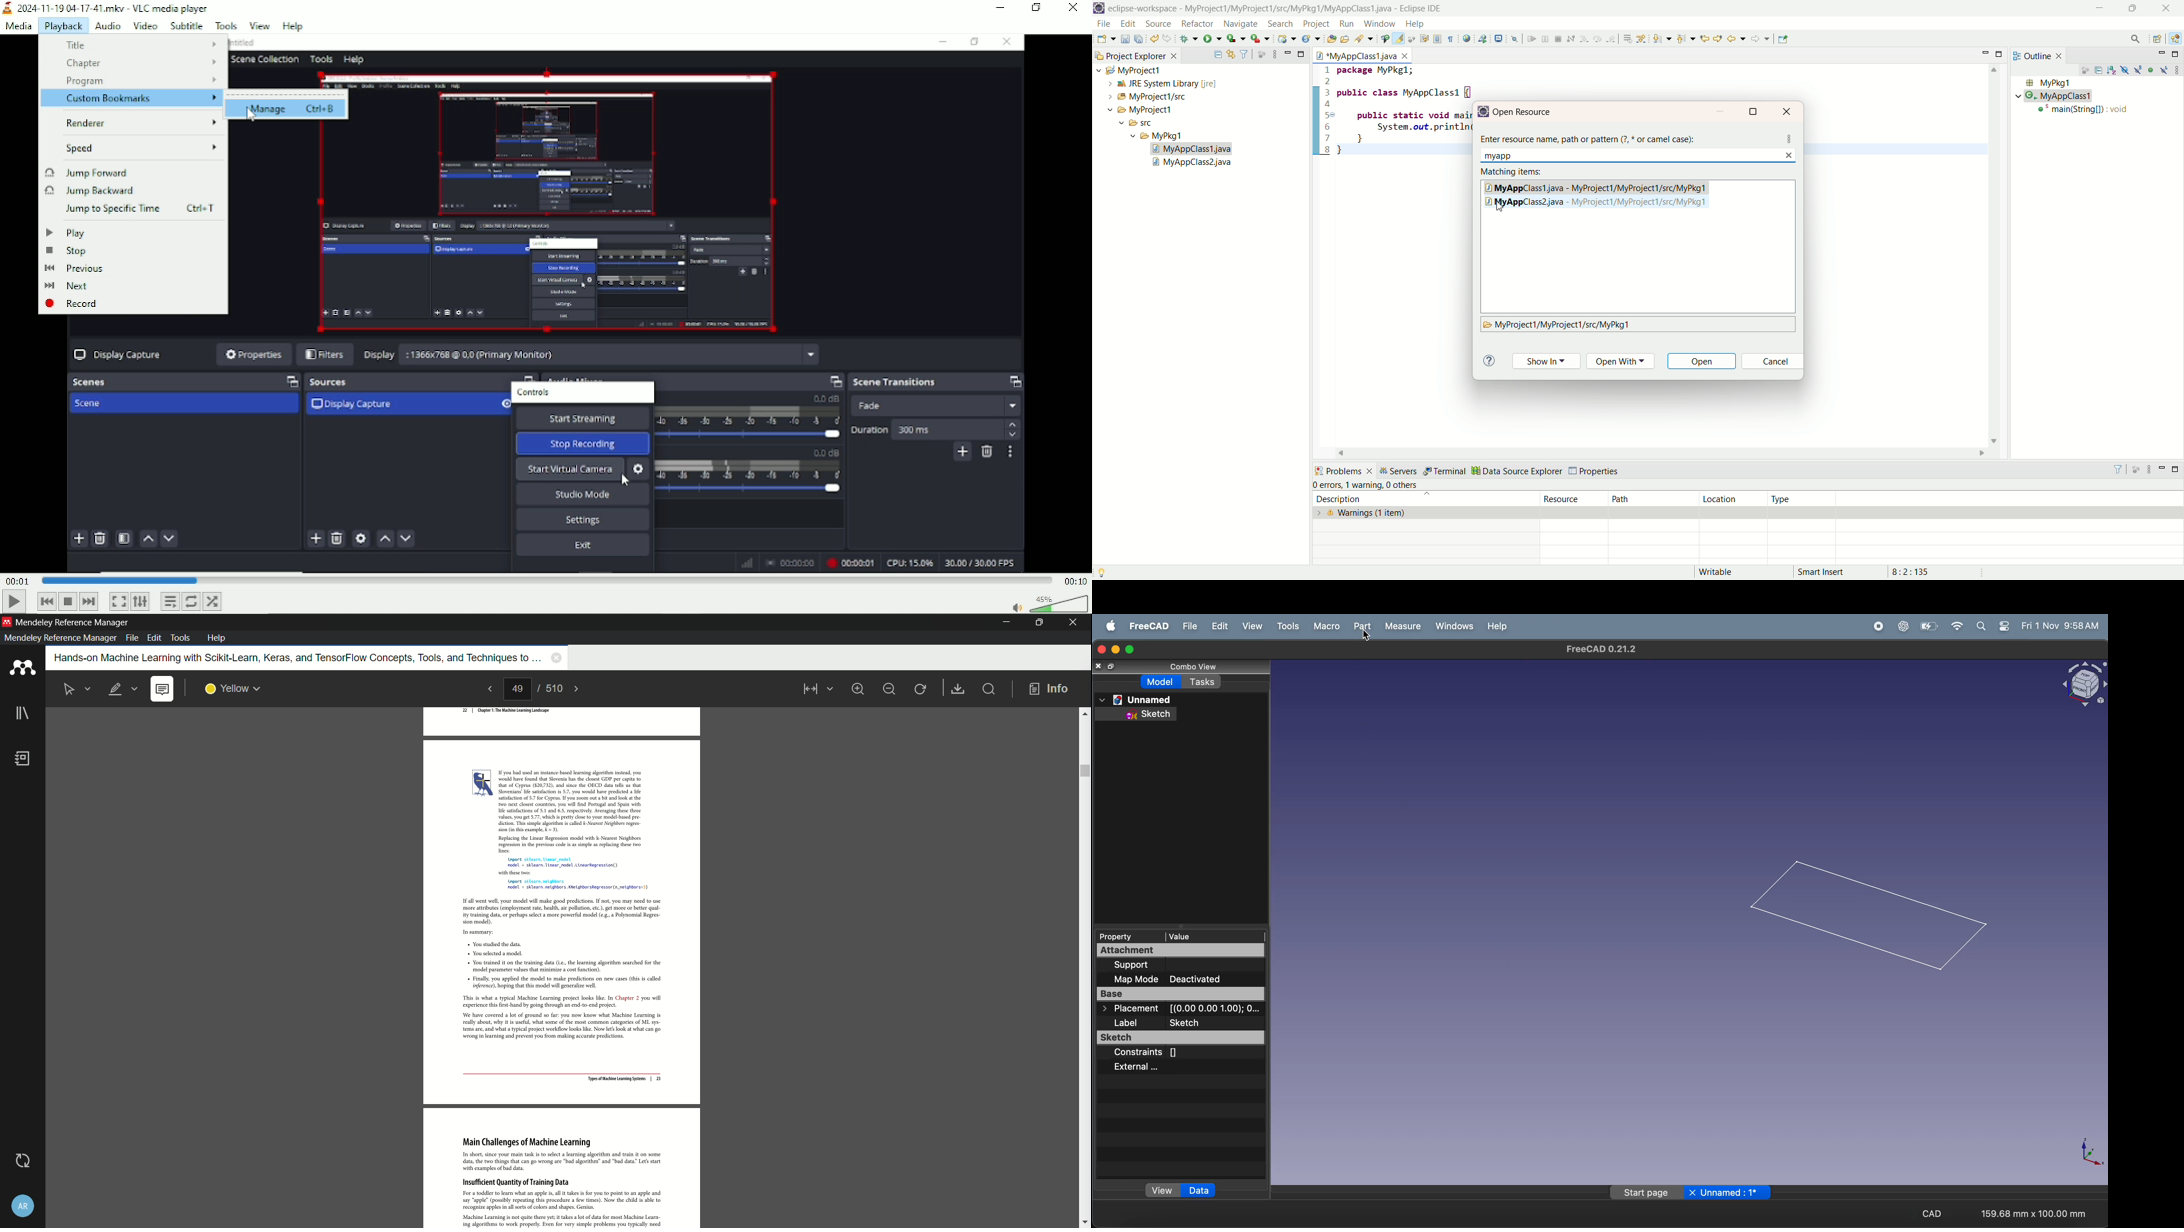  I want to click on map mode deactivated, so click(1181, 979).